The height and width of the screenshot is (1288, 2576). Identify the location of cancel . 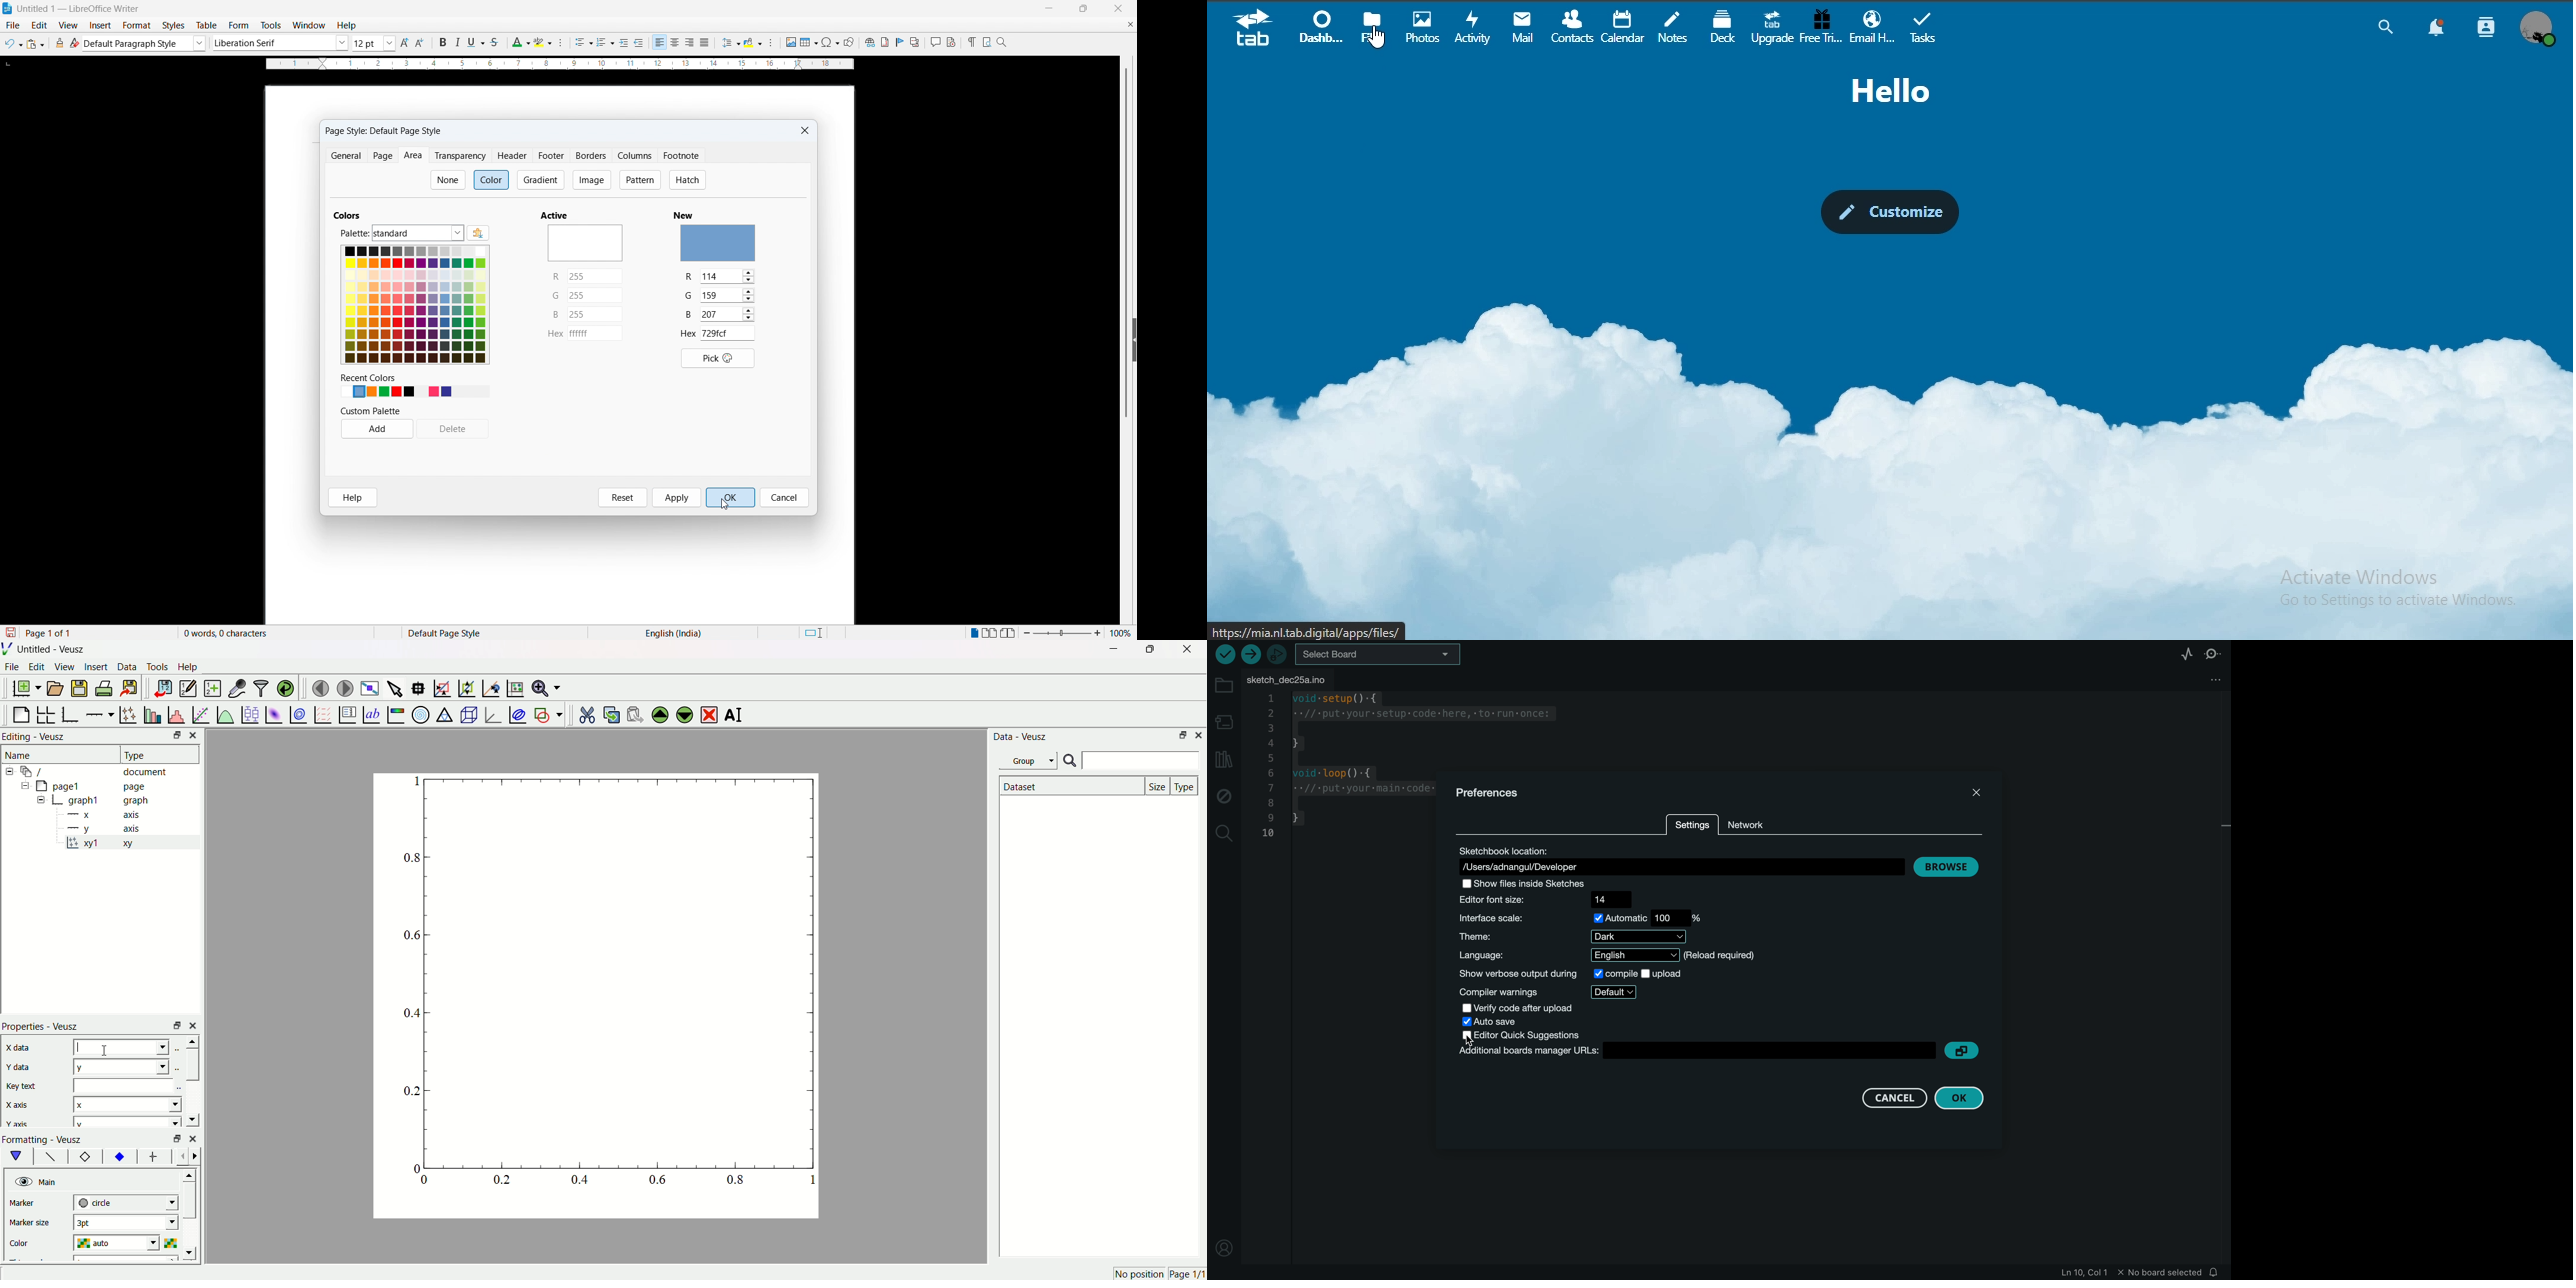
(785, 498).